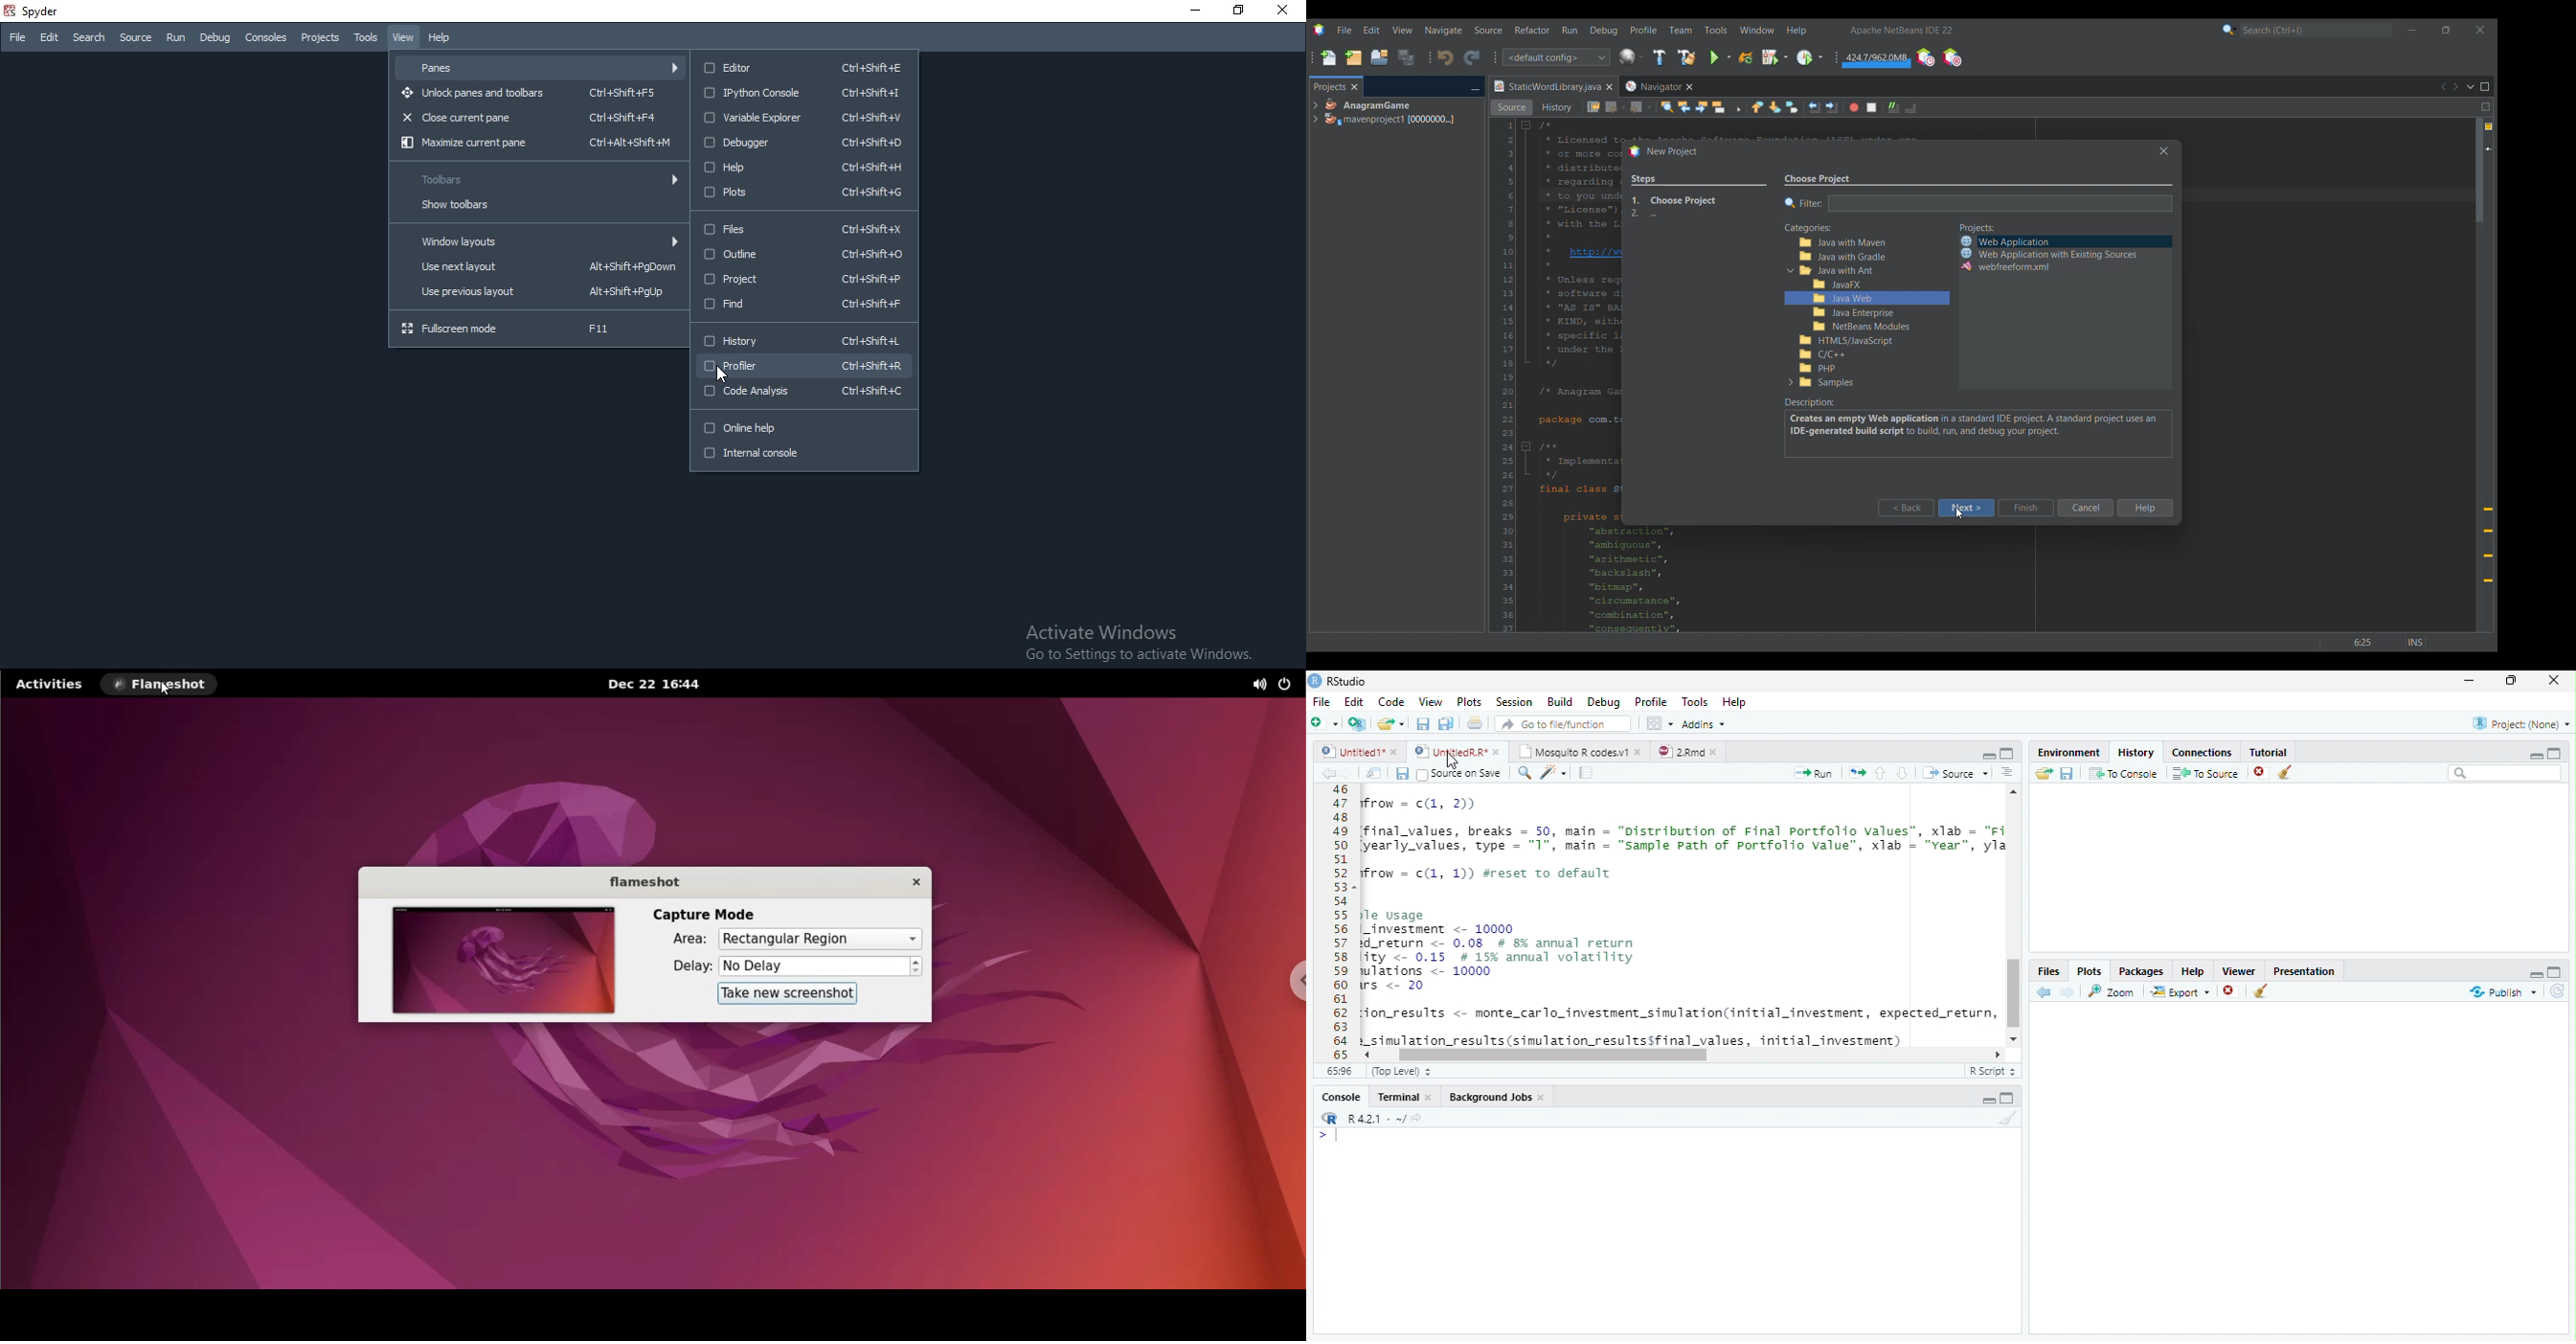 This screenshot has height=1344, width=2576. Describe the element at coordinates (802, 280) in the screenshot. I see `Project` at that location.